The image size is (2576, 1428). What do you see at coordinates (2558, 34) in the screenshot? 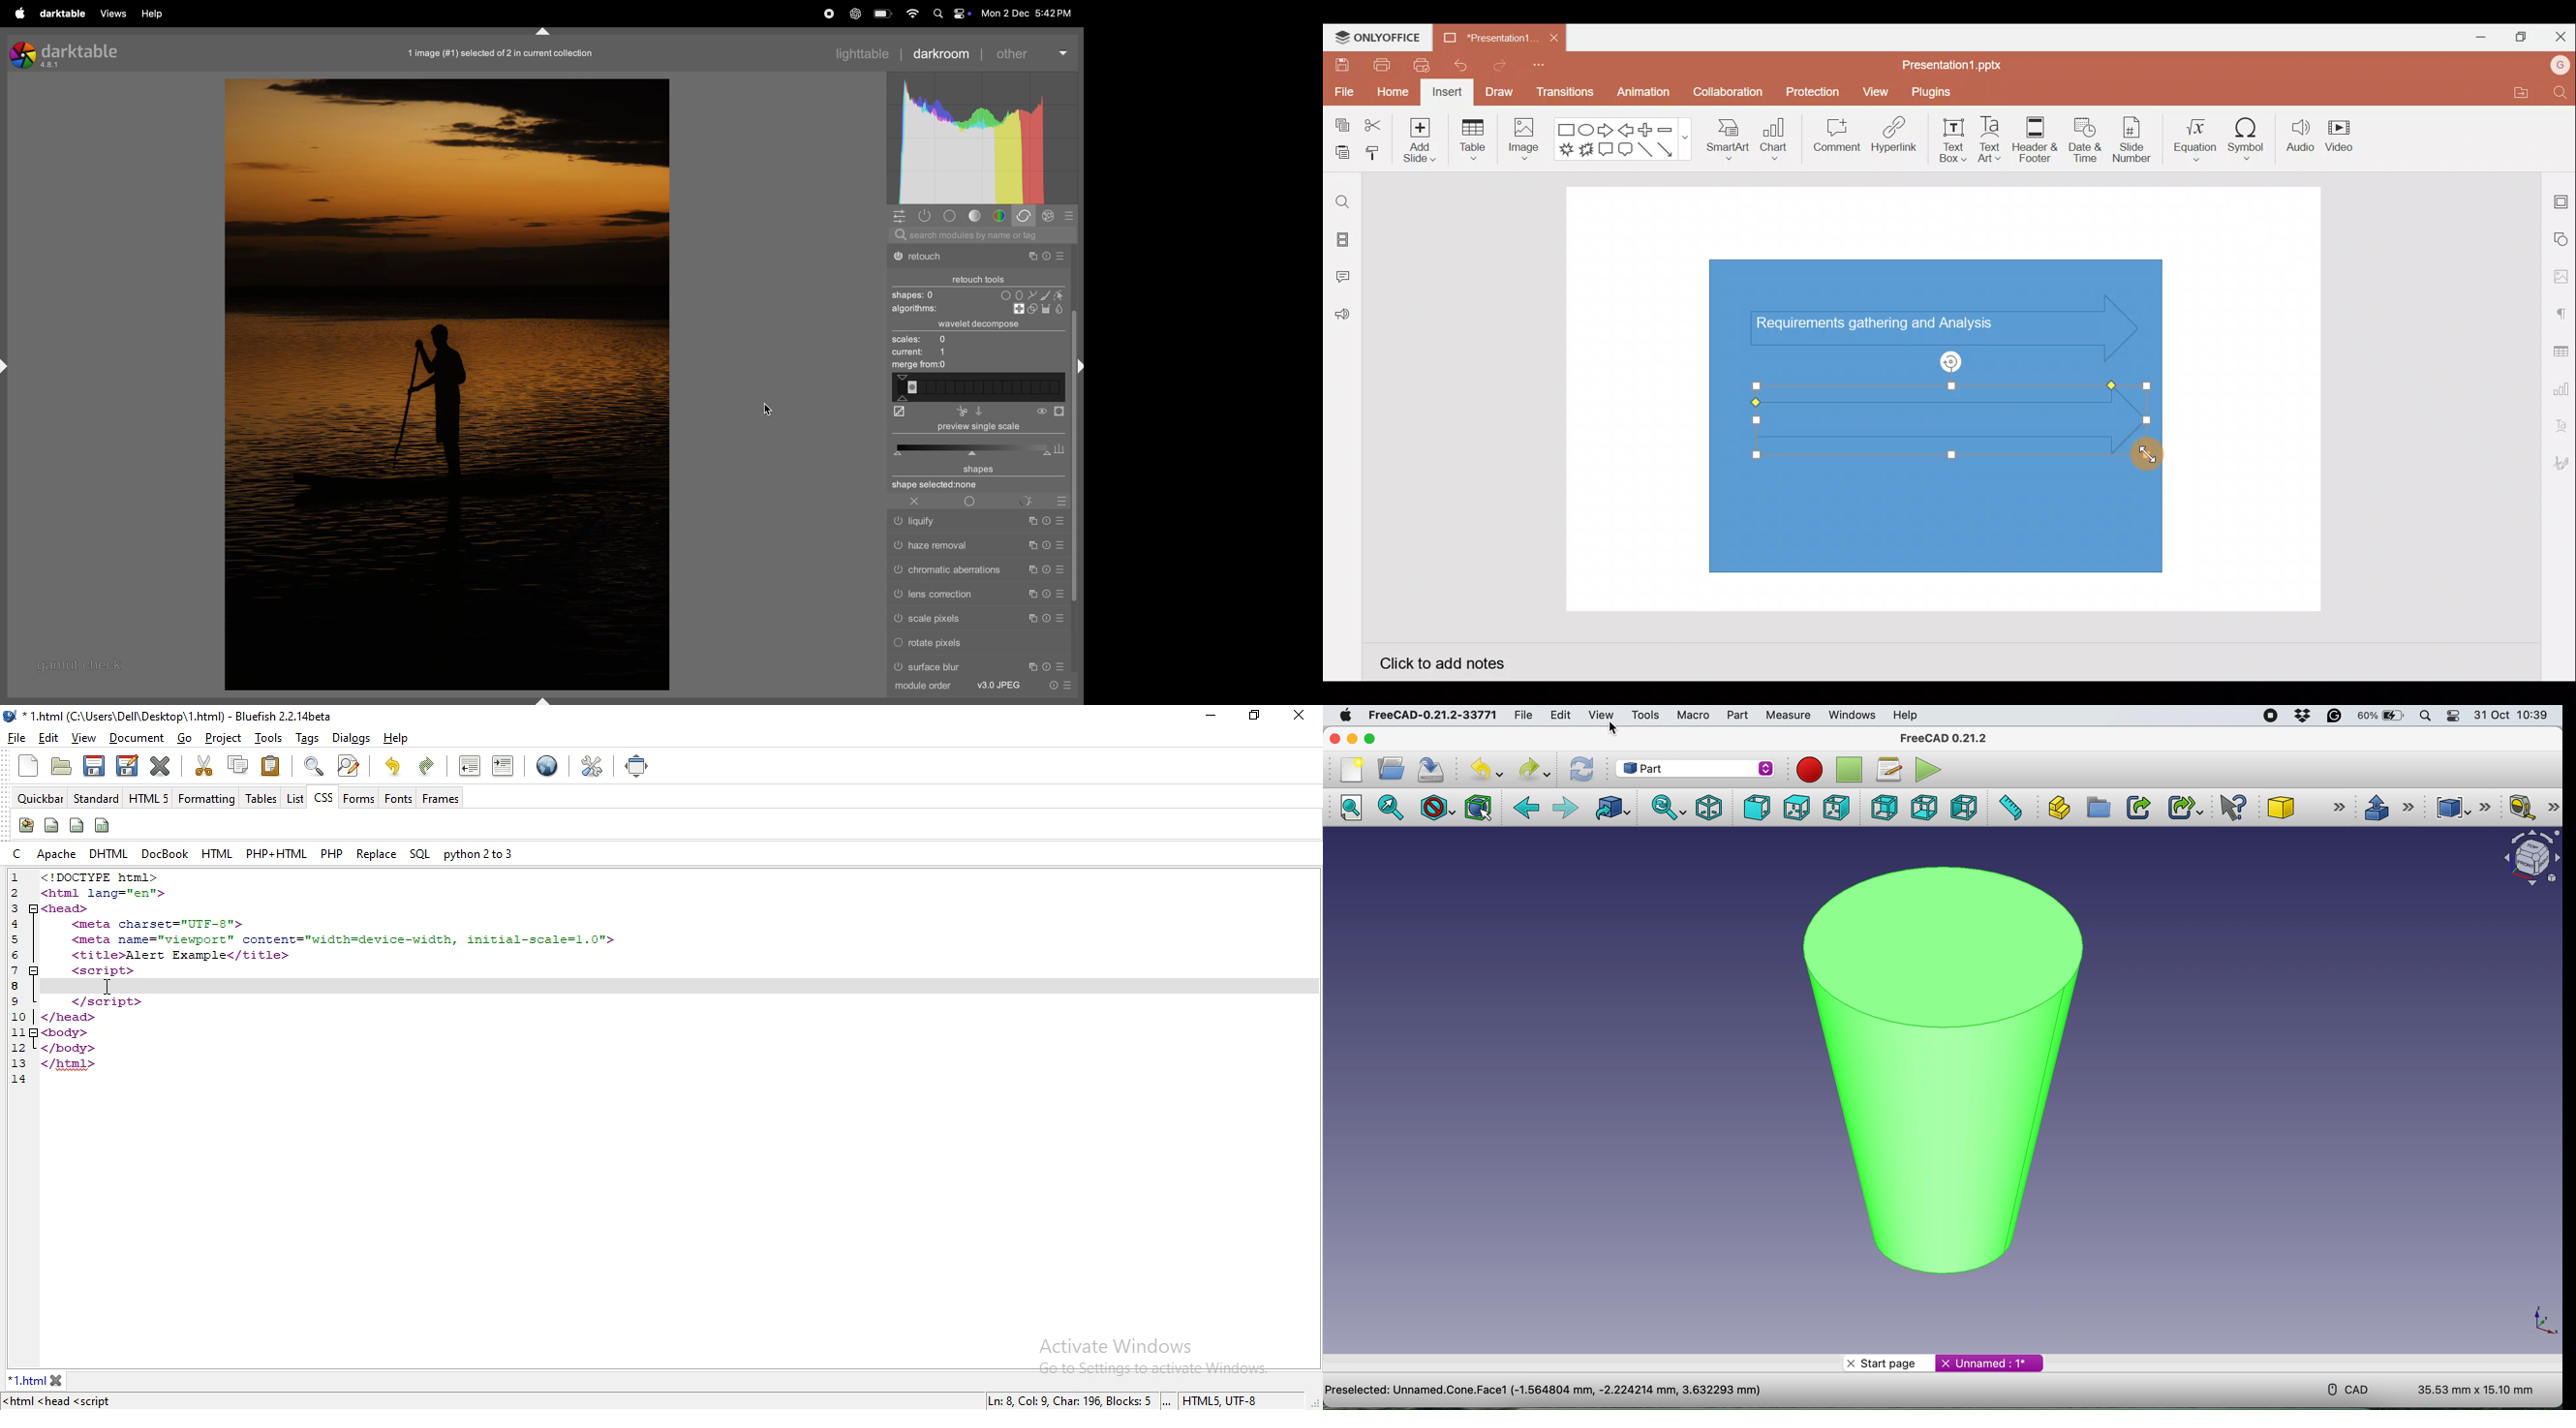
I see `Close` at bounding box center [2558, 34].